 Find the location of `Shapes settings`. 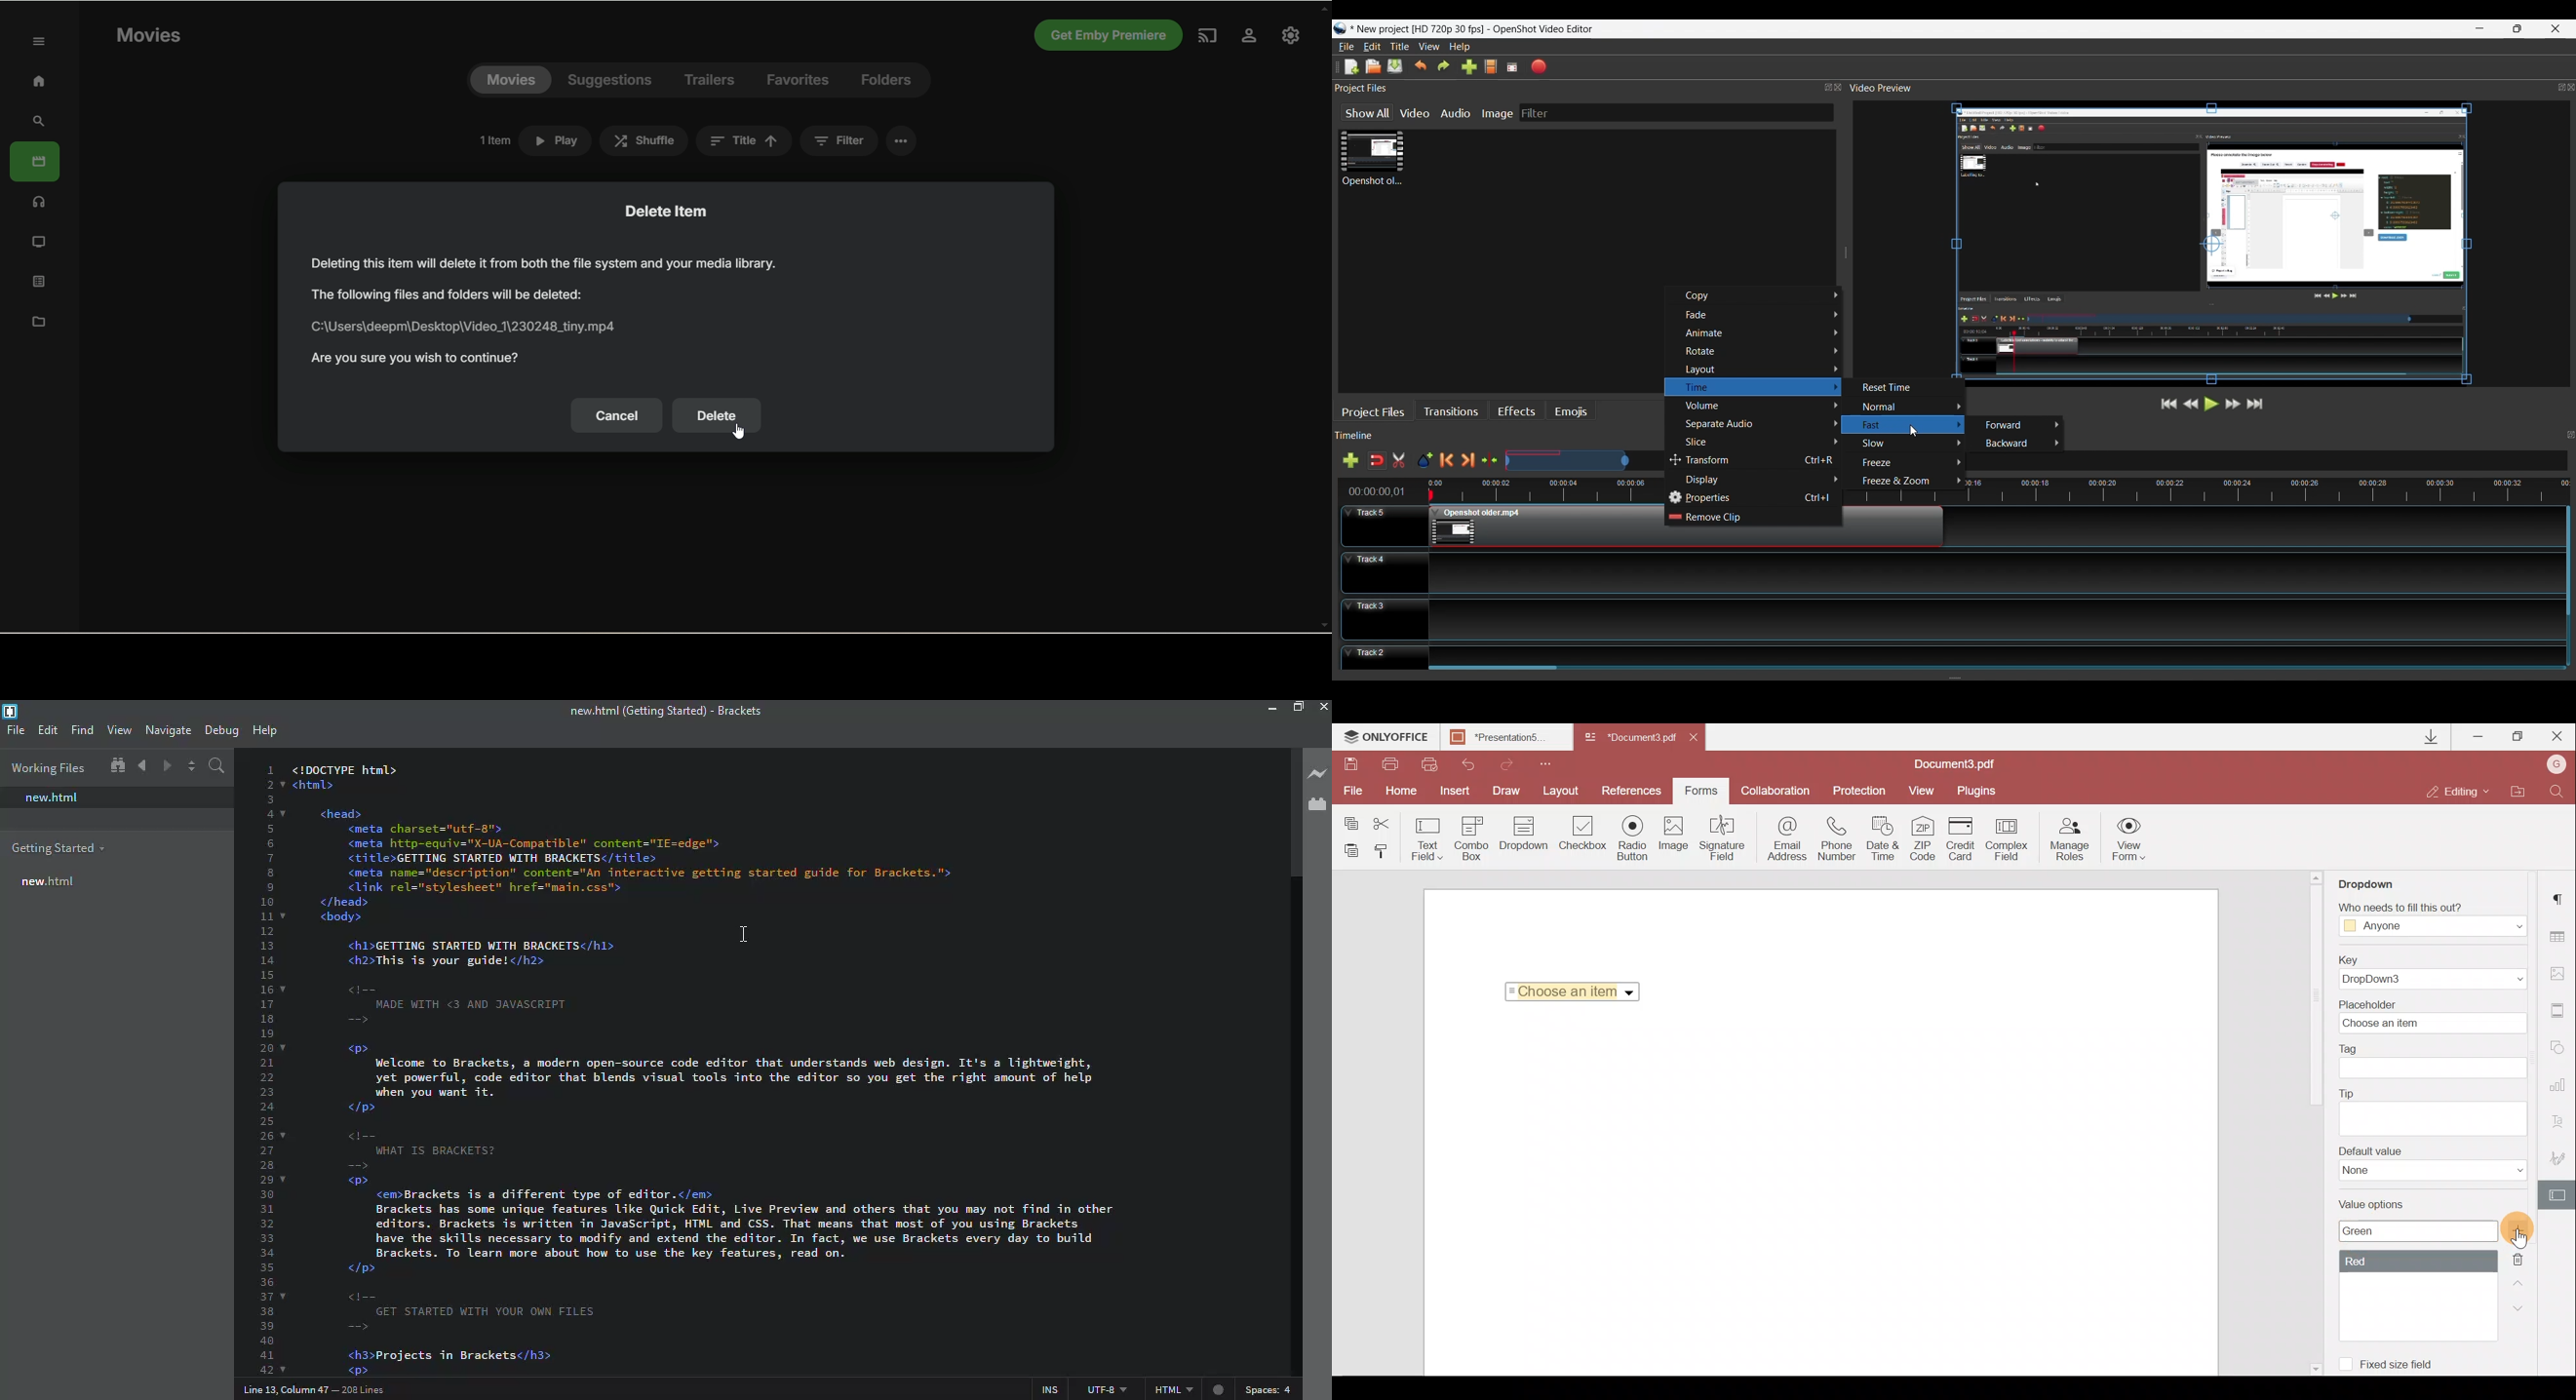

Shapes settings is located at coordinates (2562, 1049).